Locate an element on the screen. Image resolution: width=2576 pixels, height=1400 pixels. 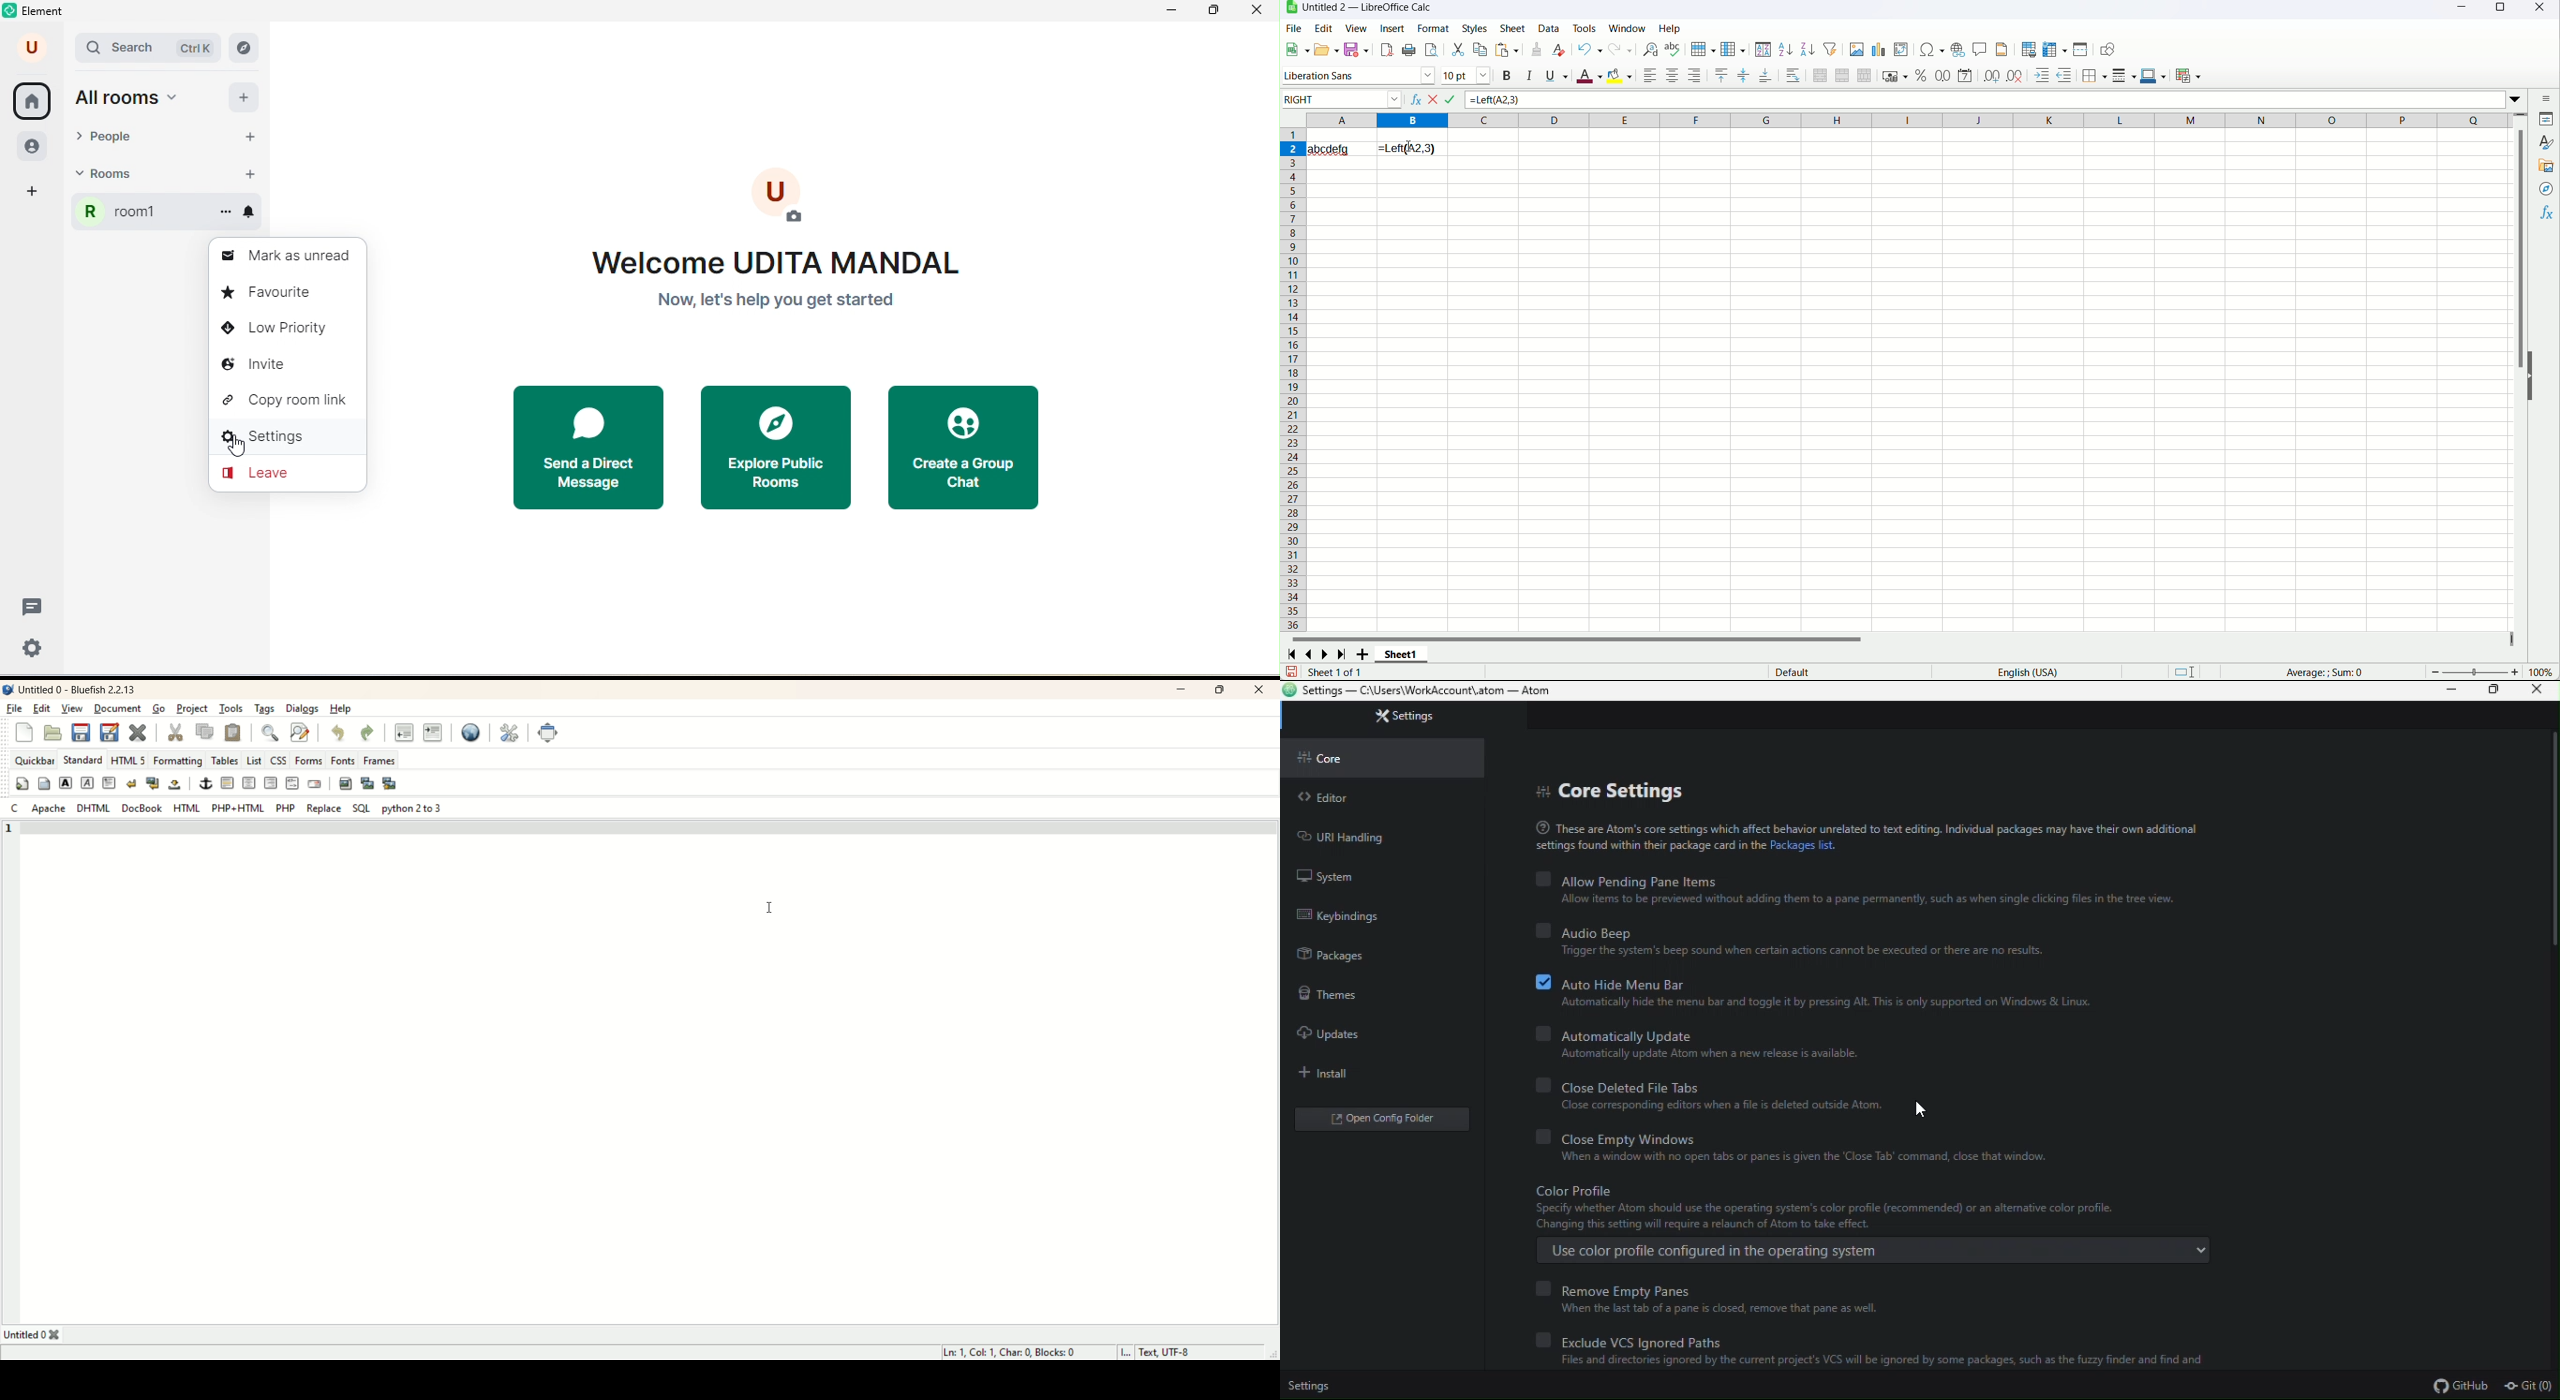
scroll to previous page is located at coordinates (1309, 653).